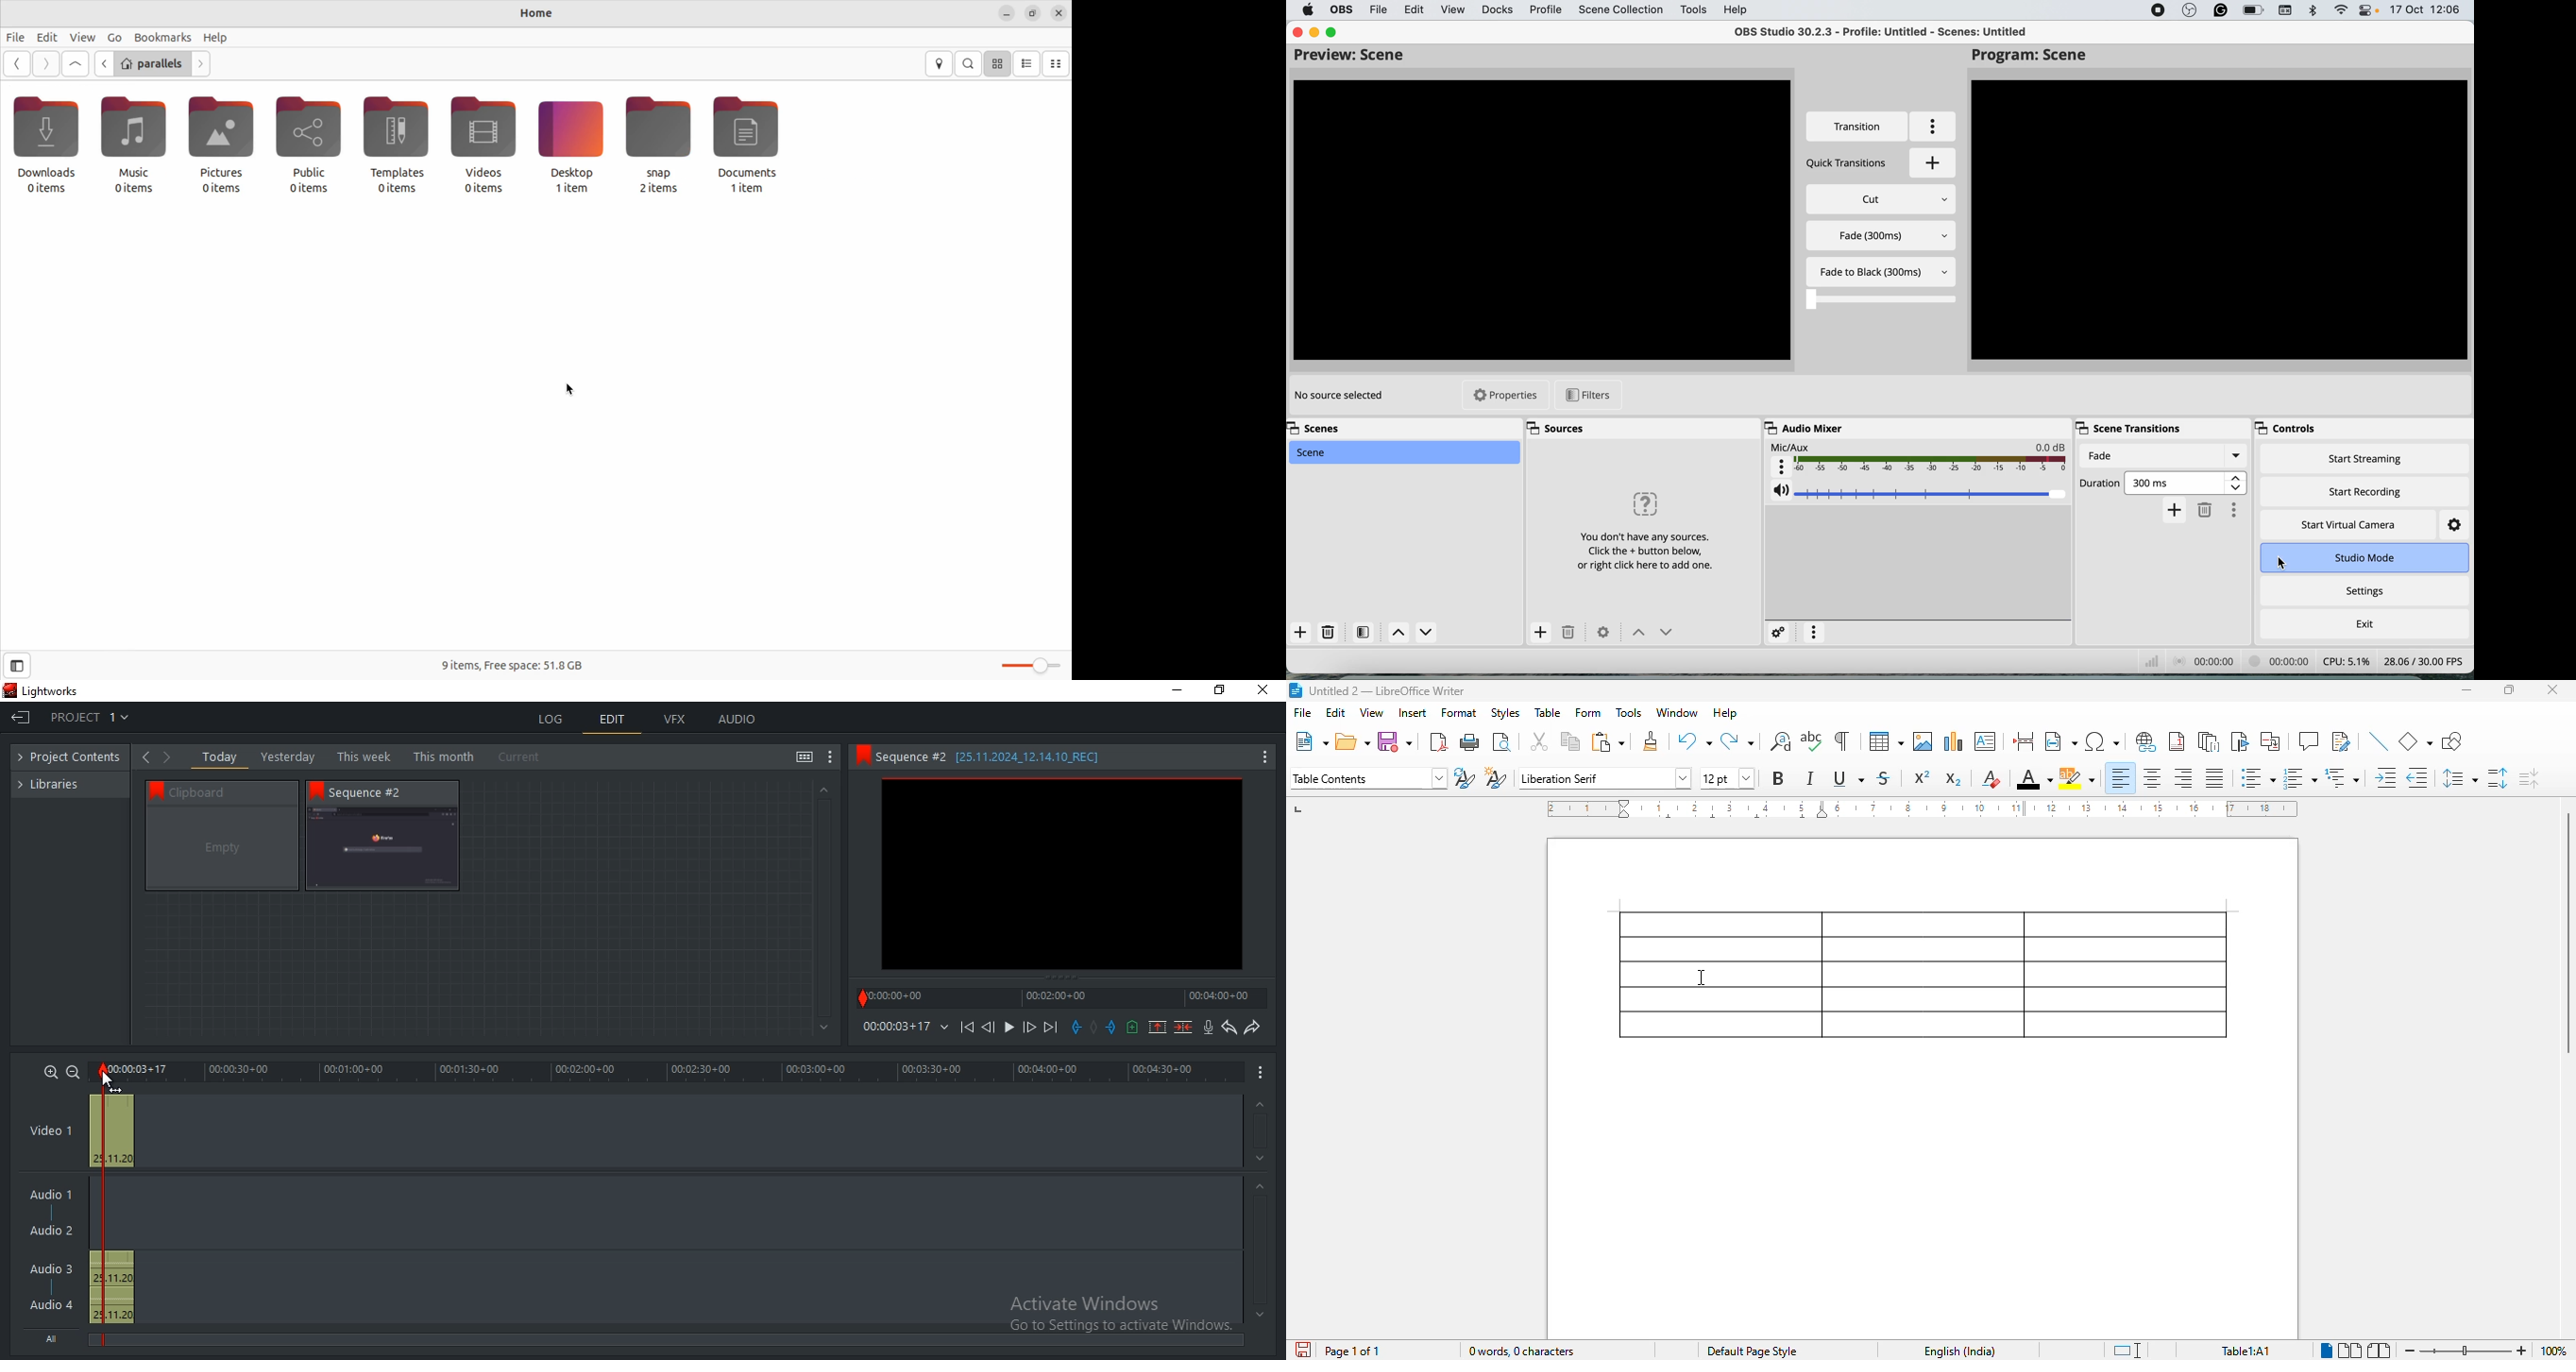  What do you see at coordinates (1621, 11) in the screenshot?
I see `scene collection` at bounding box center [1621, 11].